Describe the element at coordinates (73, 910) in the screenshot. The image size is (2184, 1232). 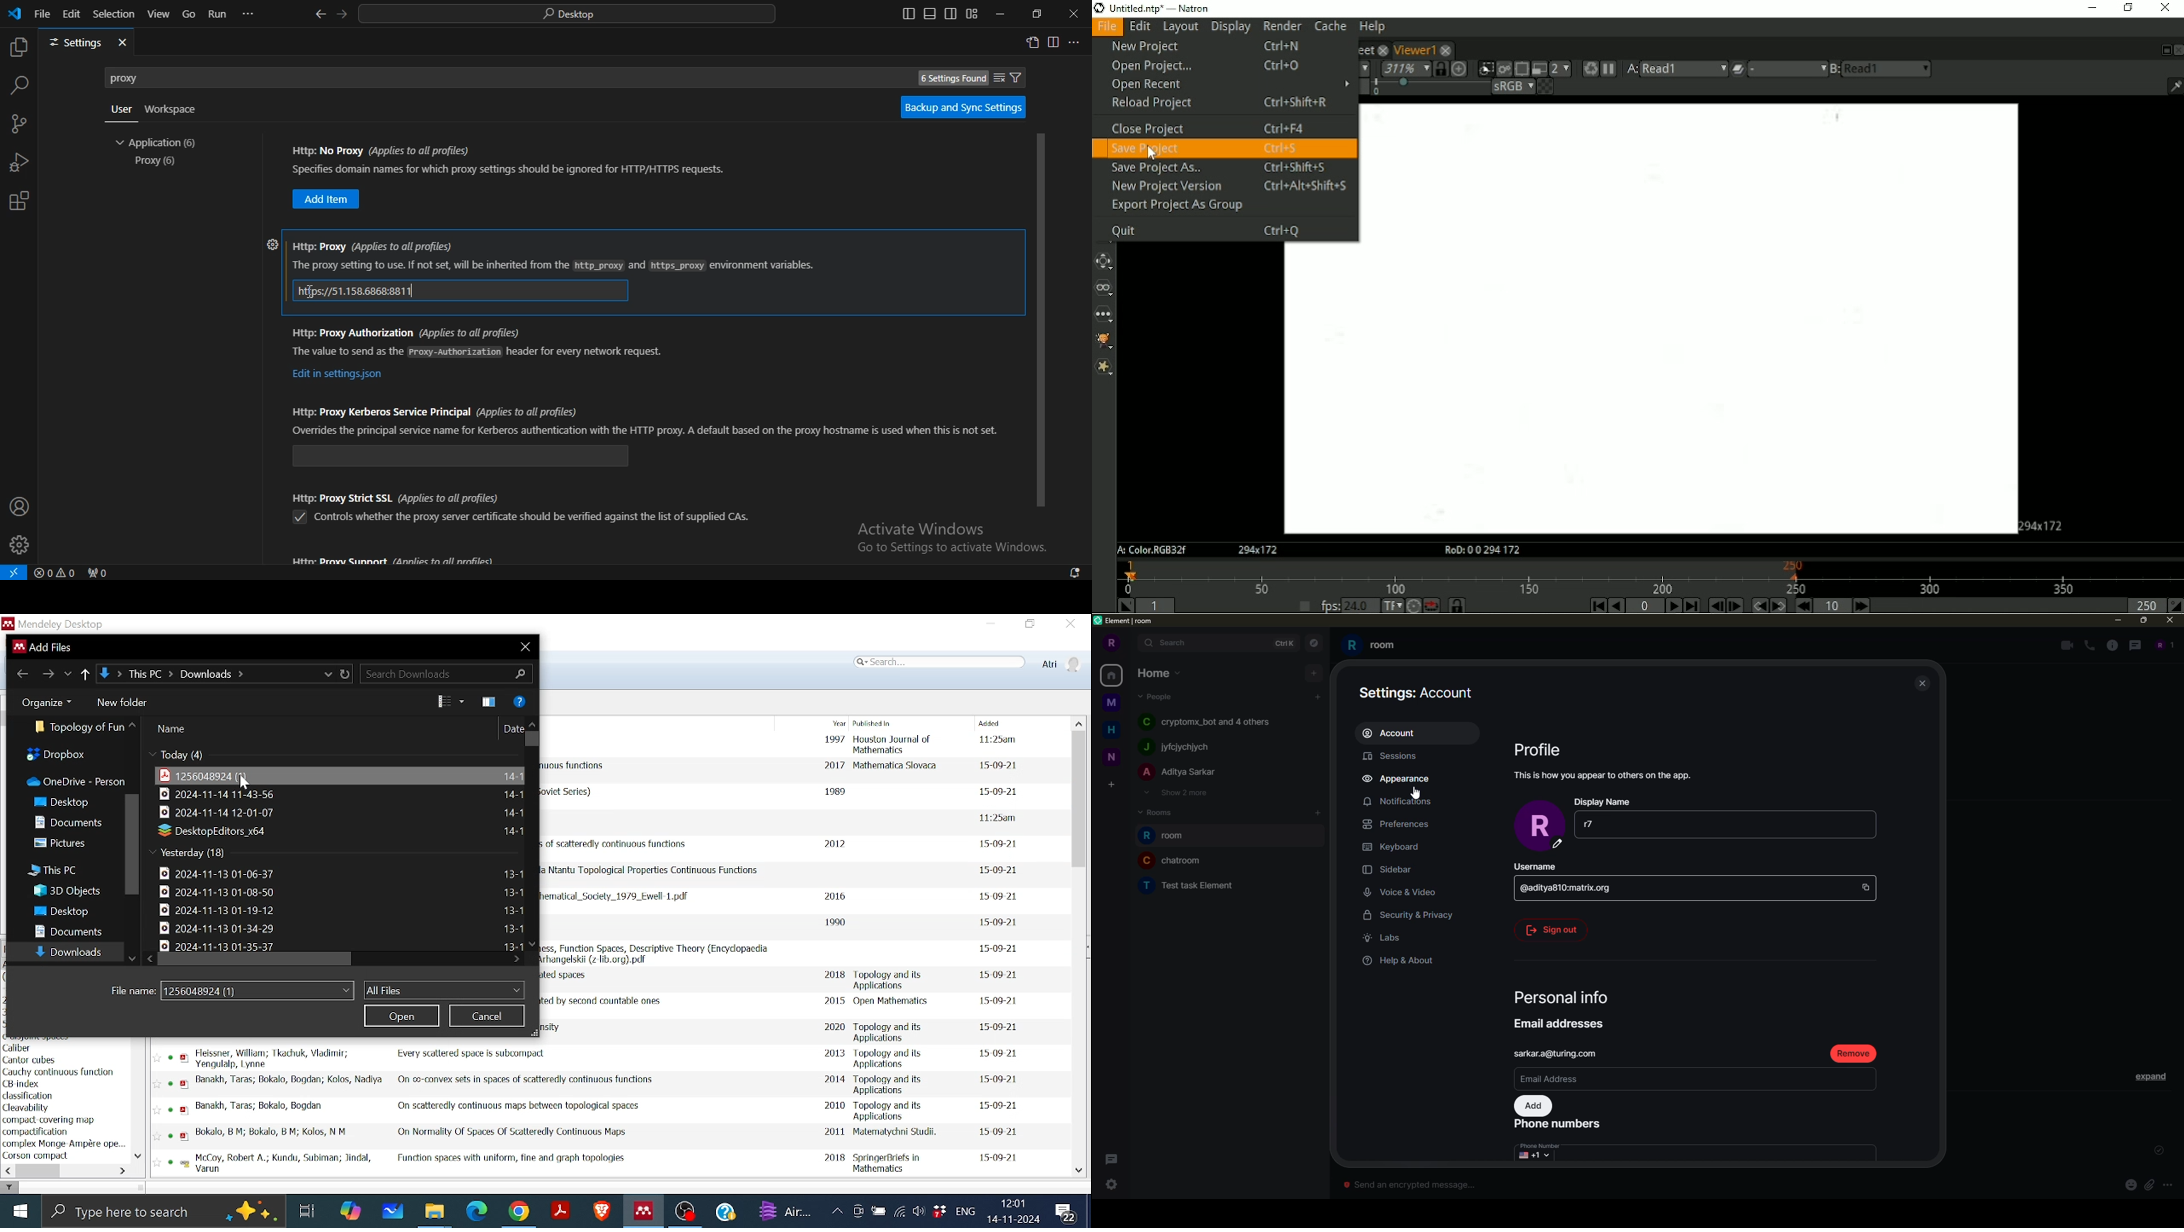
I see `Desktop` at that location.